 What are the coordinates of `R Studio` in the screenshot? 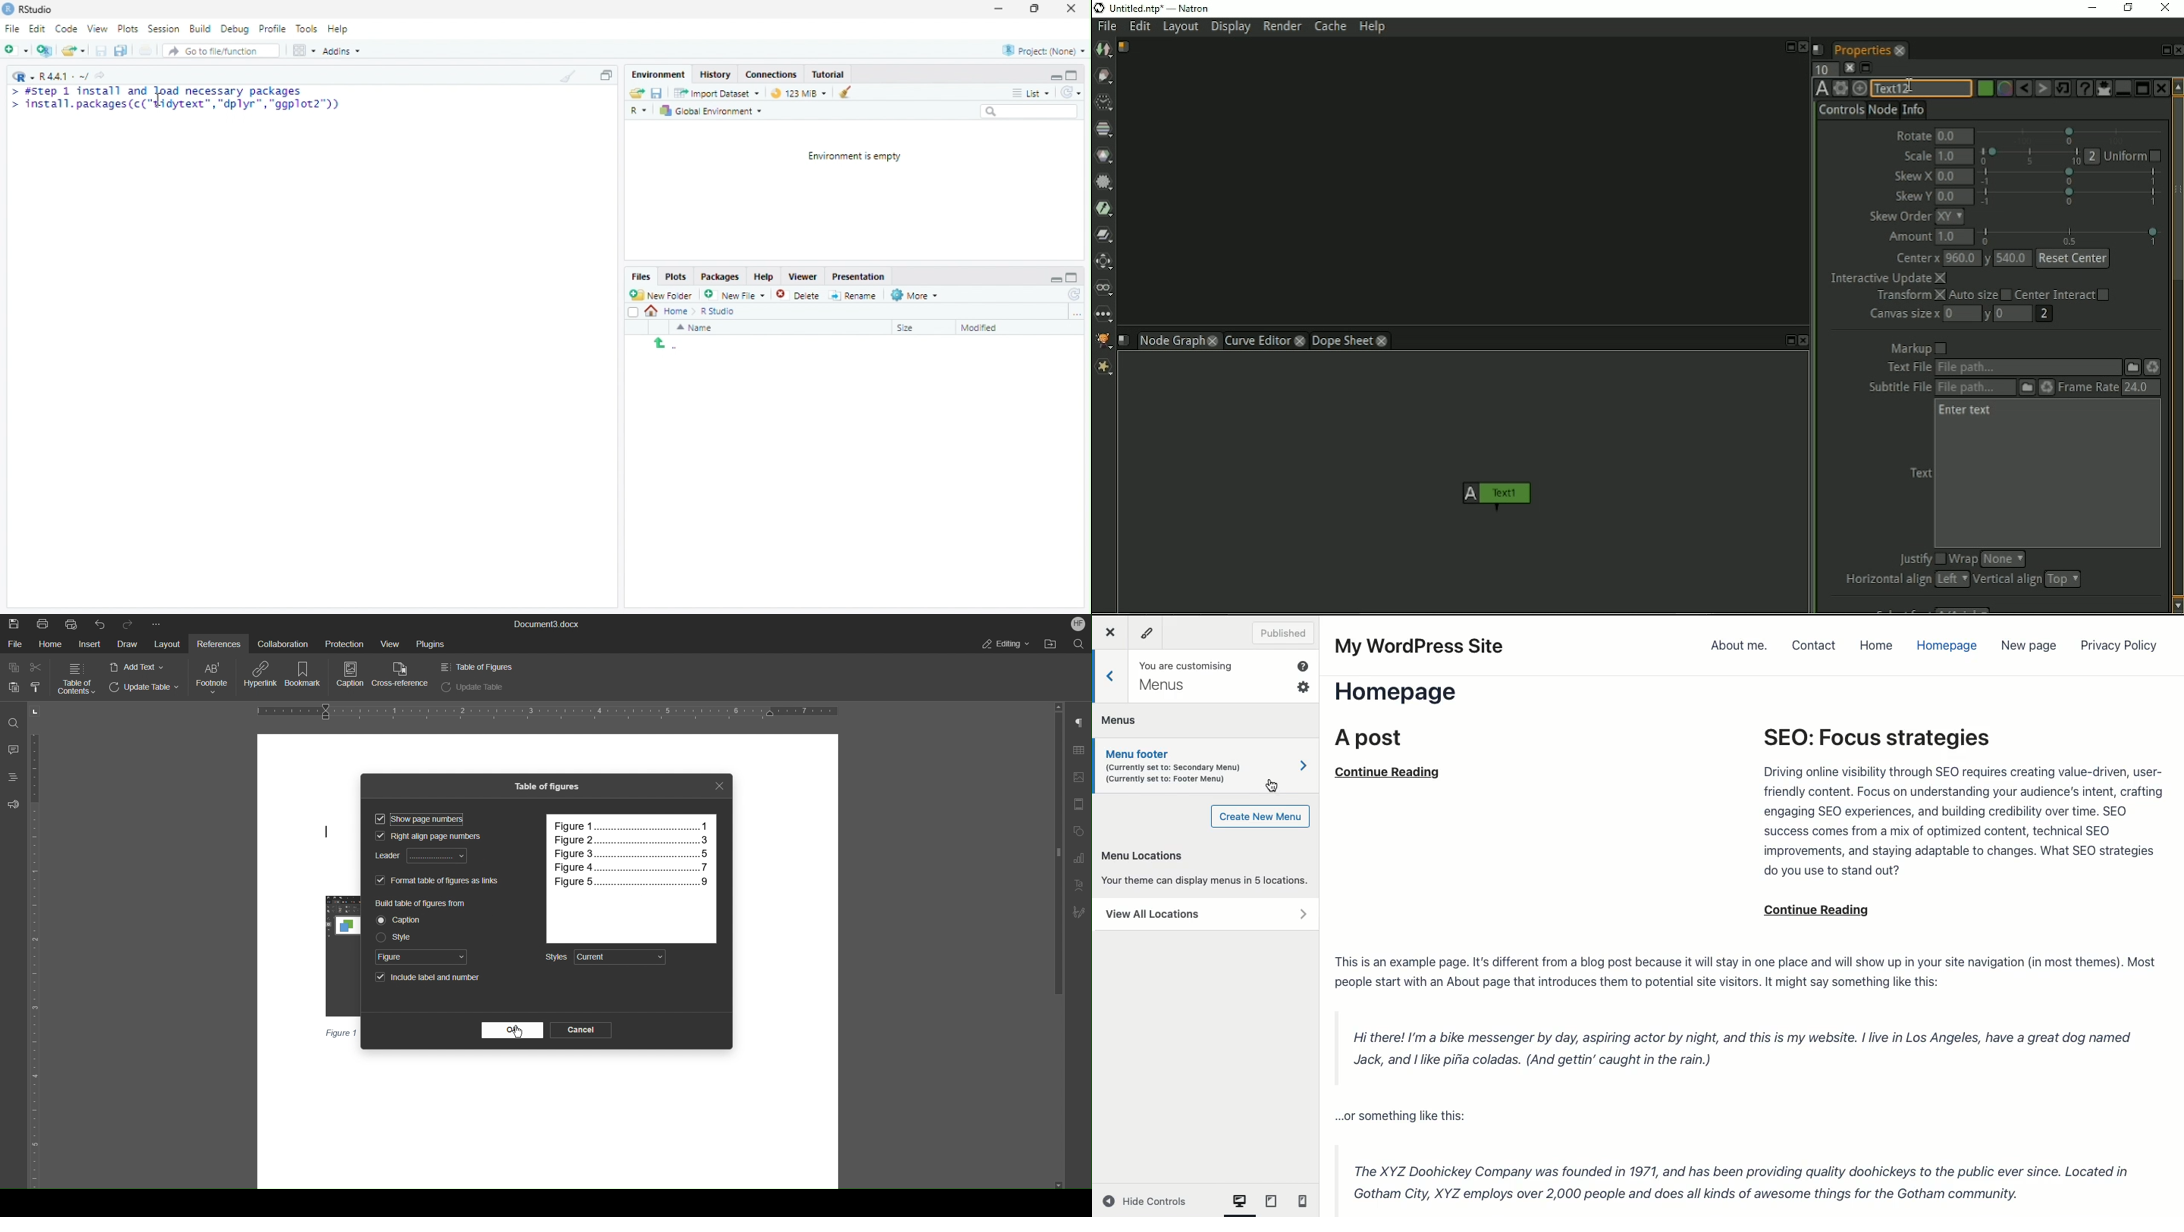 It's located at (720, 312).